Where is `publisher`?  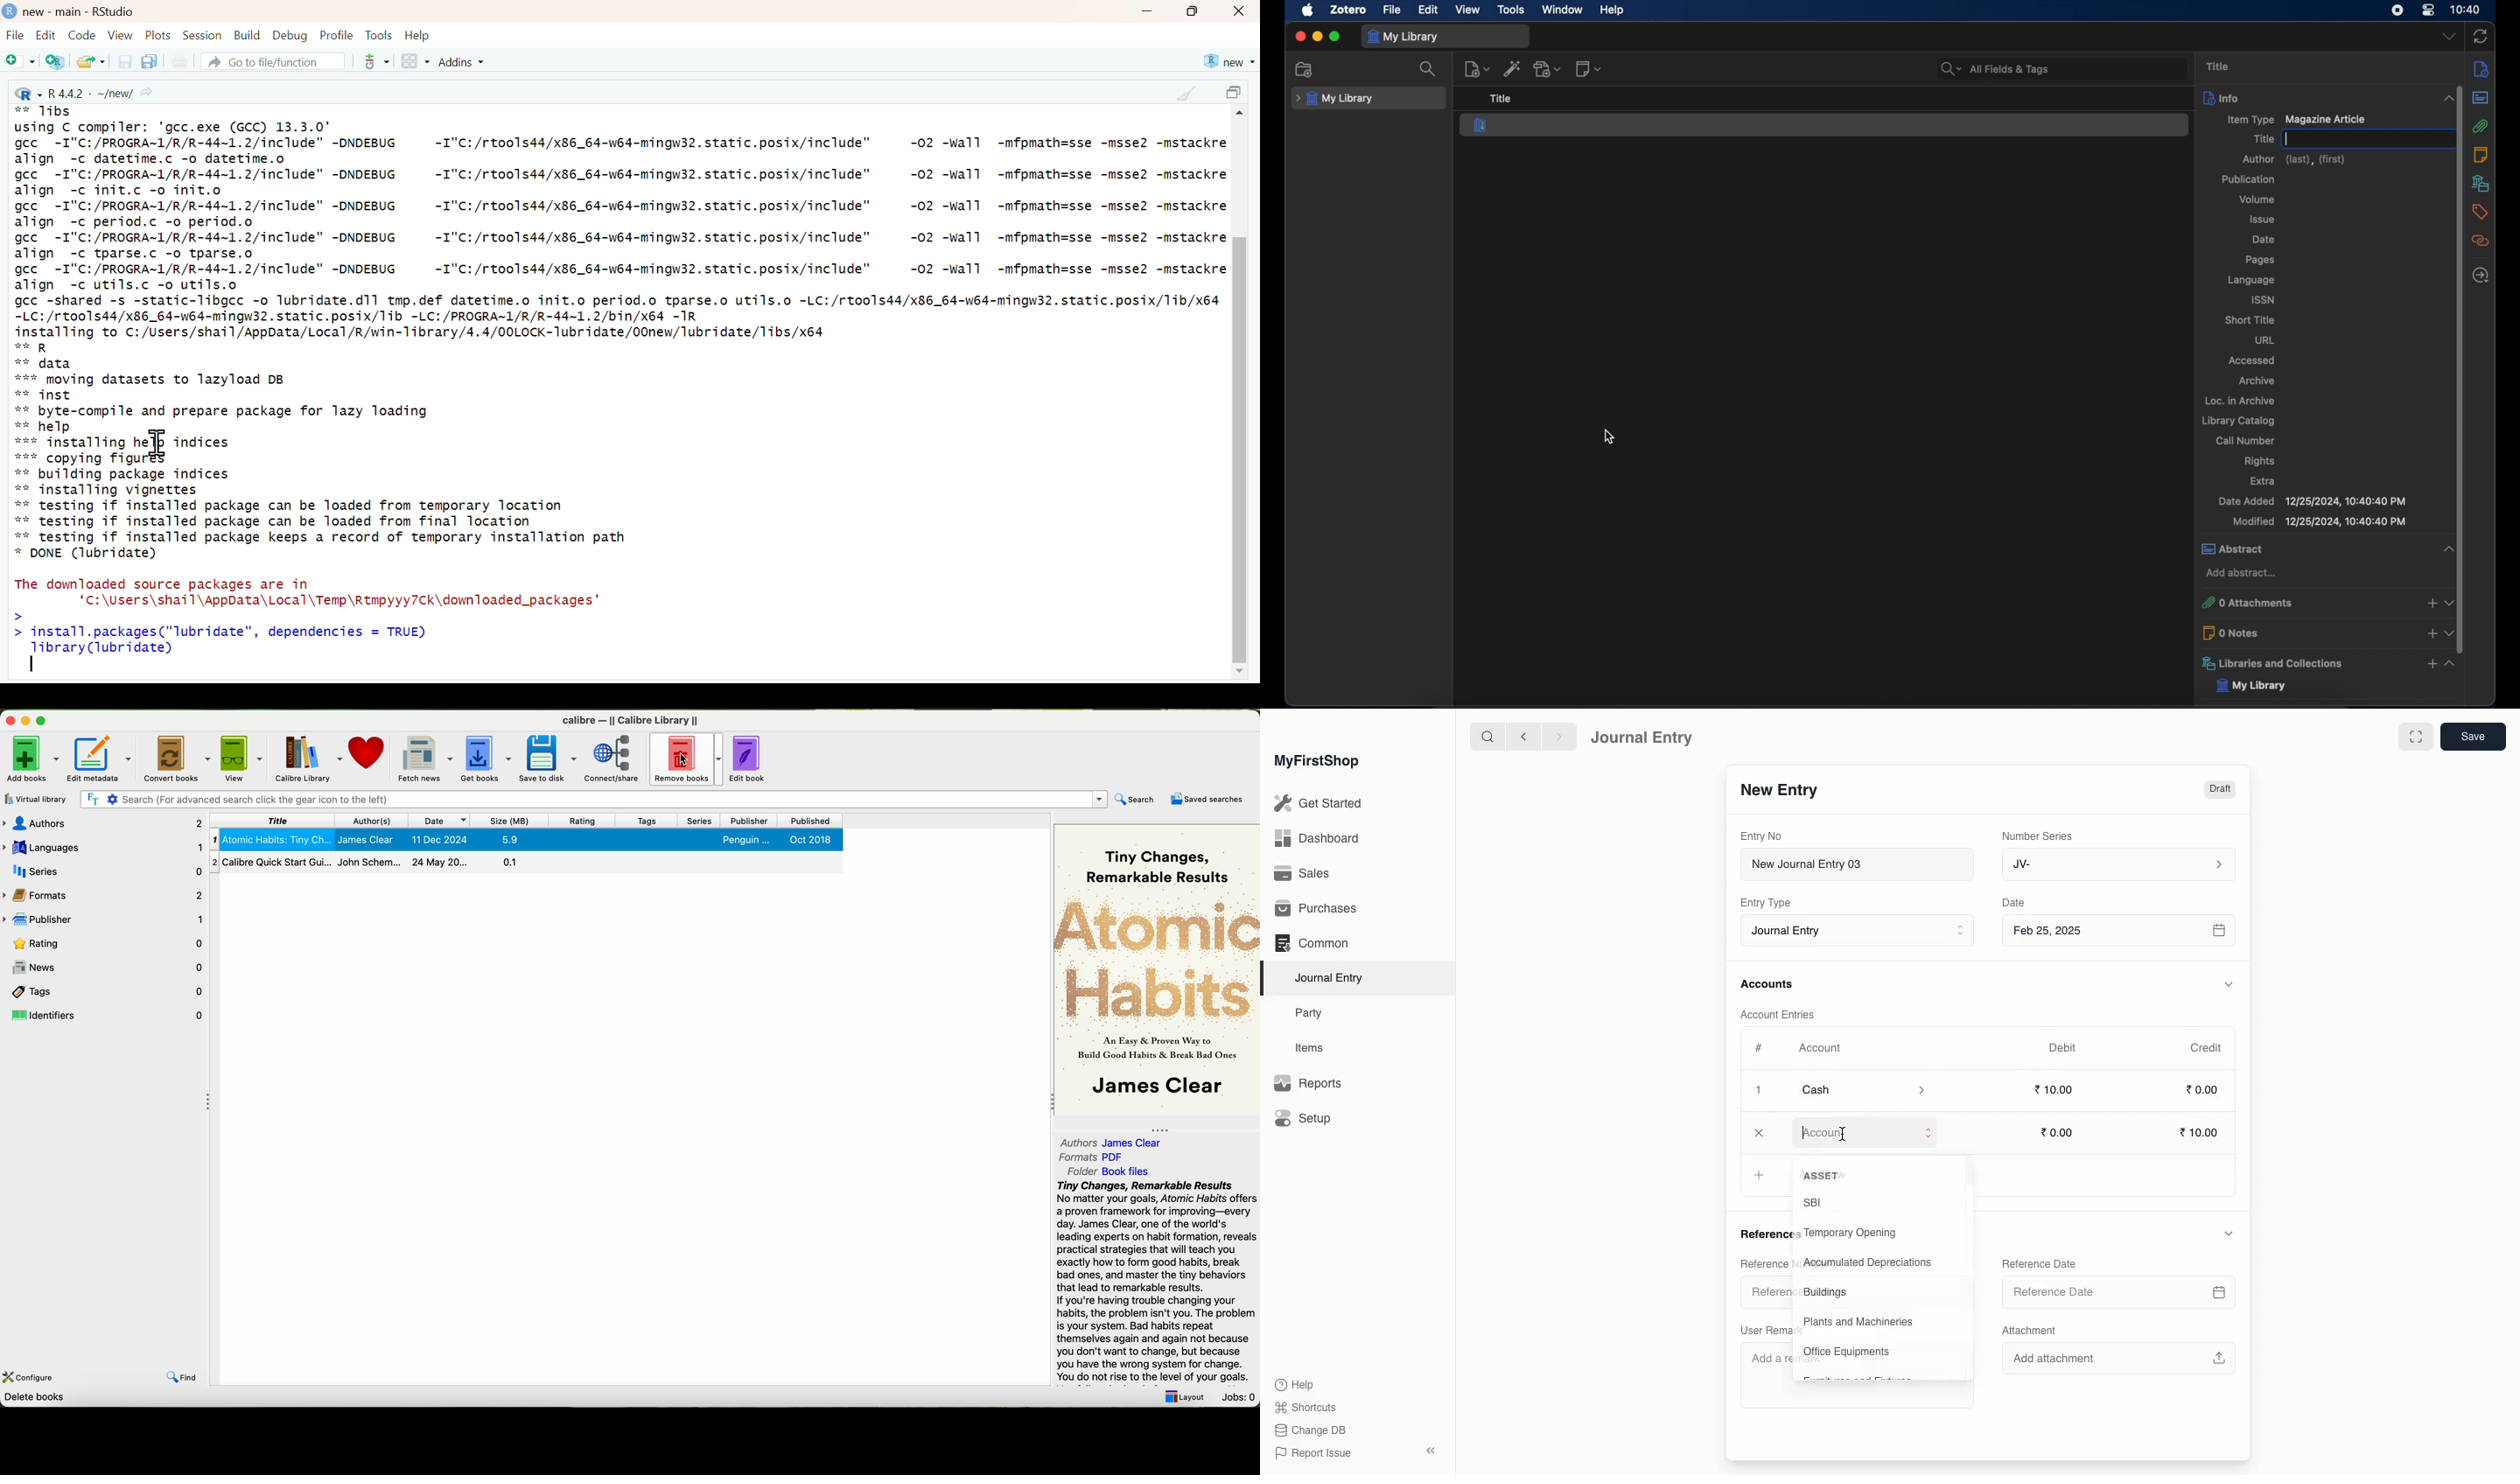 publisher is located at coordinates (105, 919).